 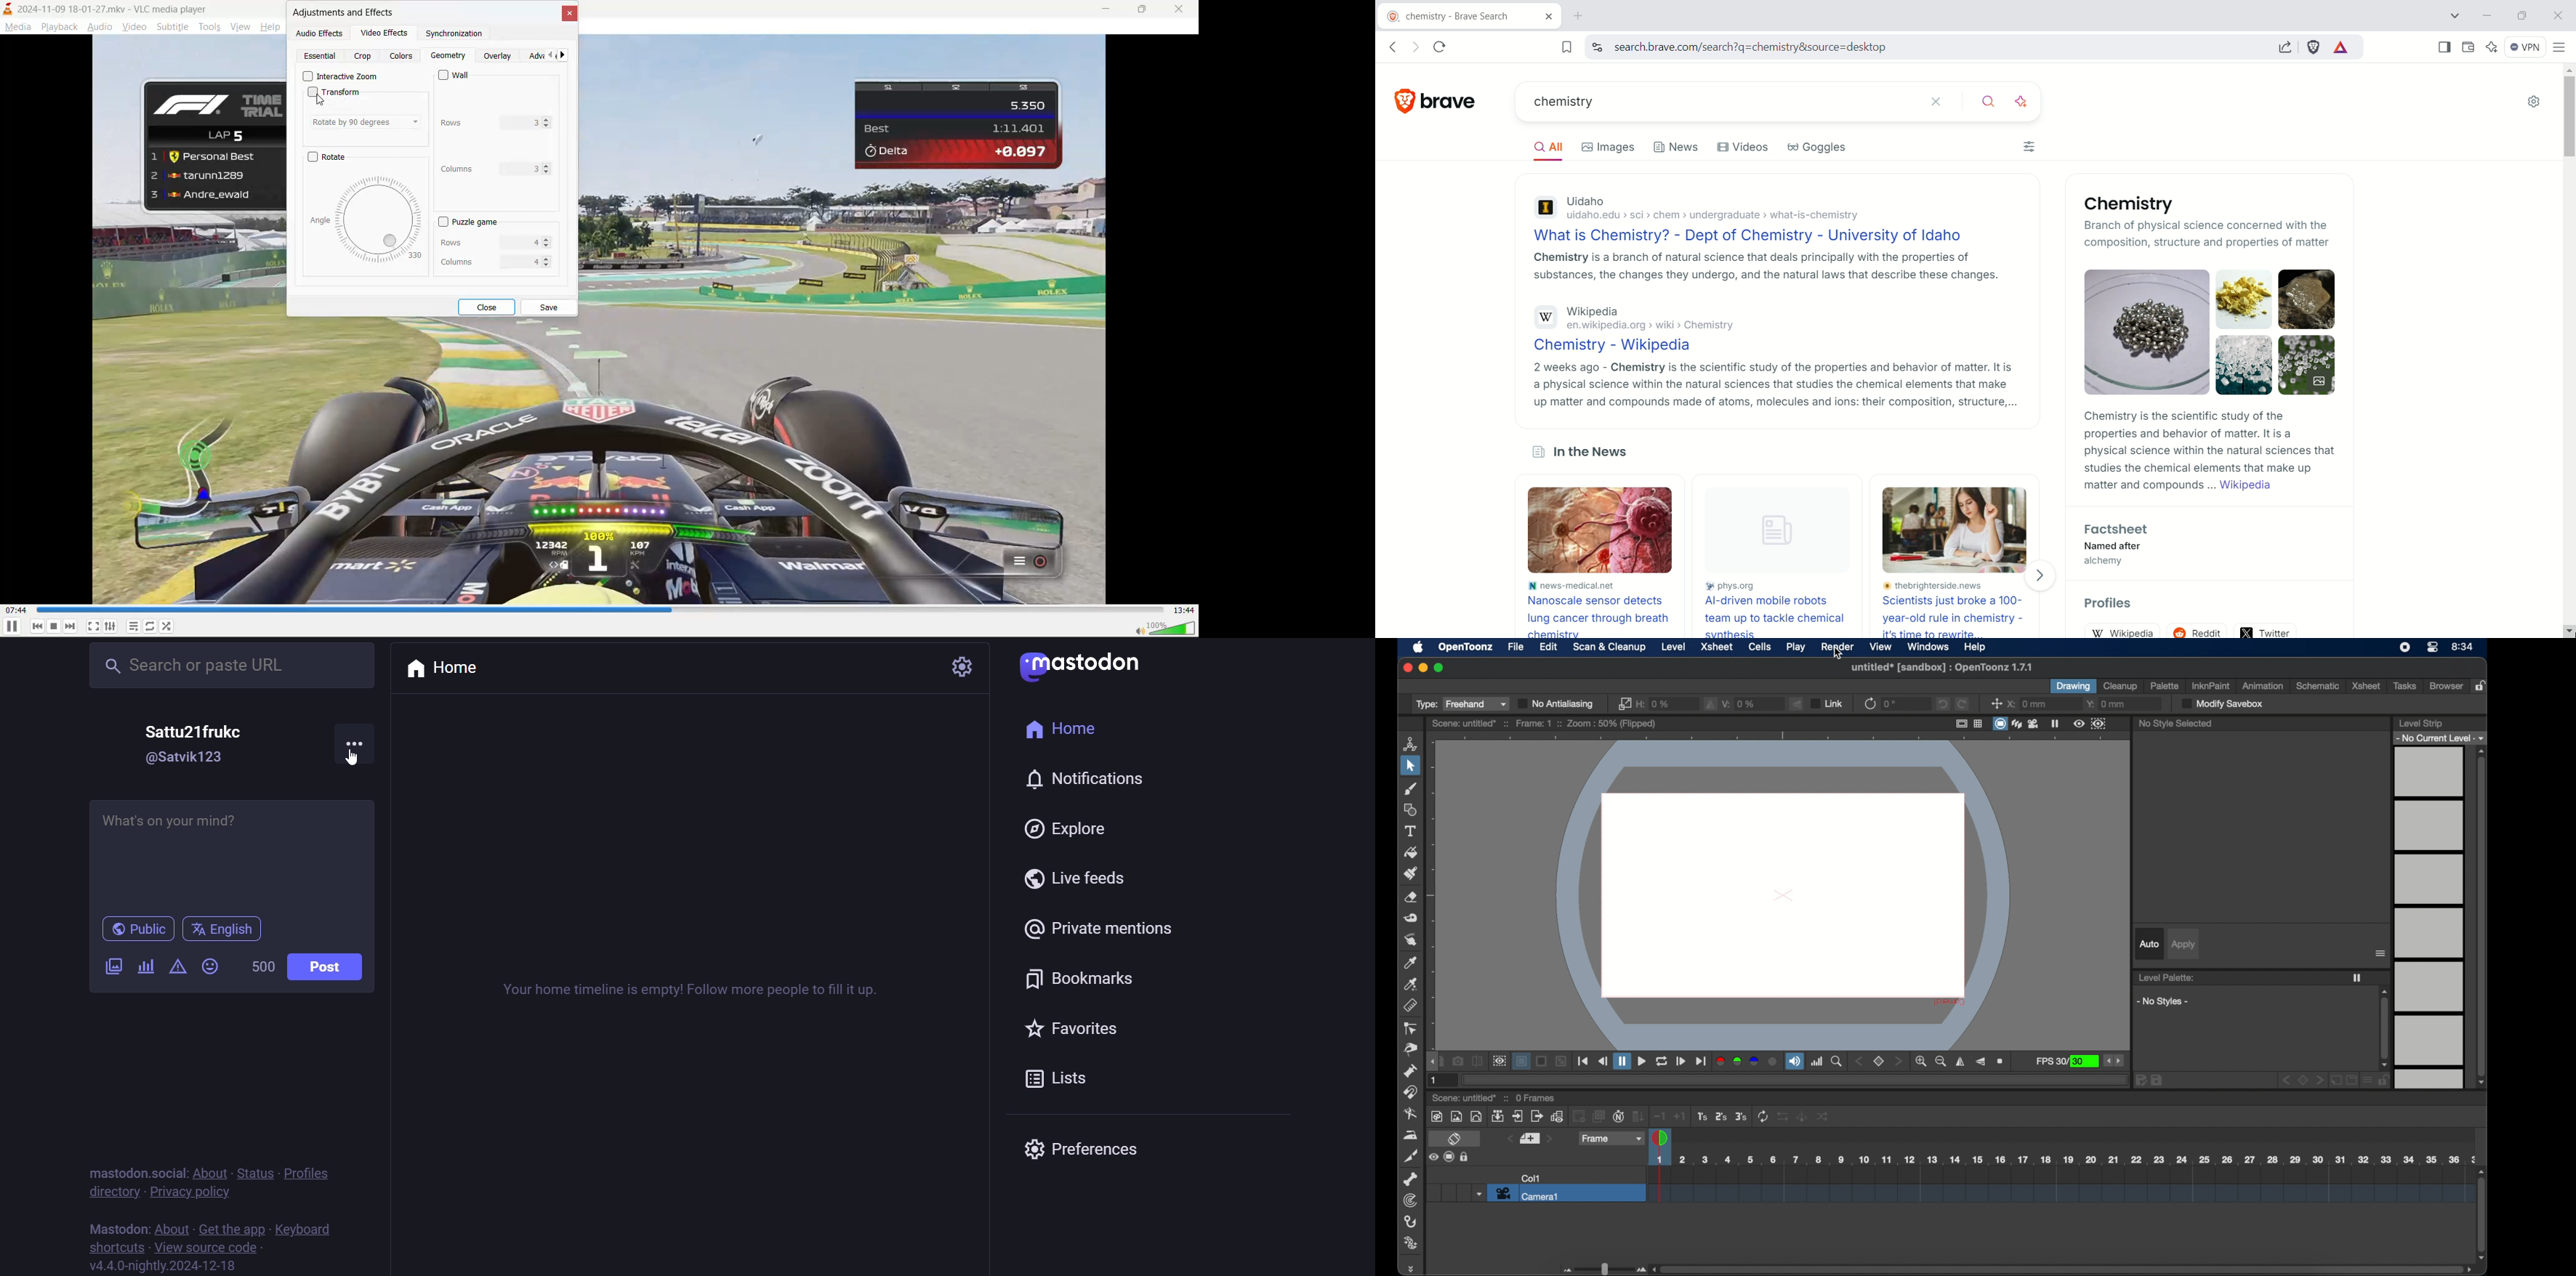 What do you see at coordinates (448, 669) in the screenshot?
I see `home` at bounding box center [448, 669].